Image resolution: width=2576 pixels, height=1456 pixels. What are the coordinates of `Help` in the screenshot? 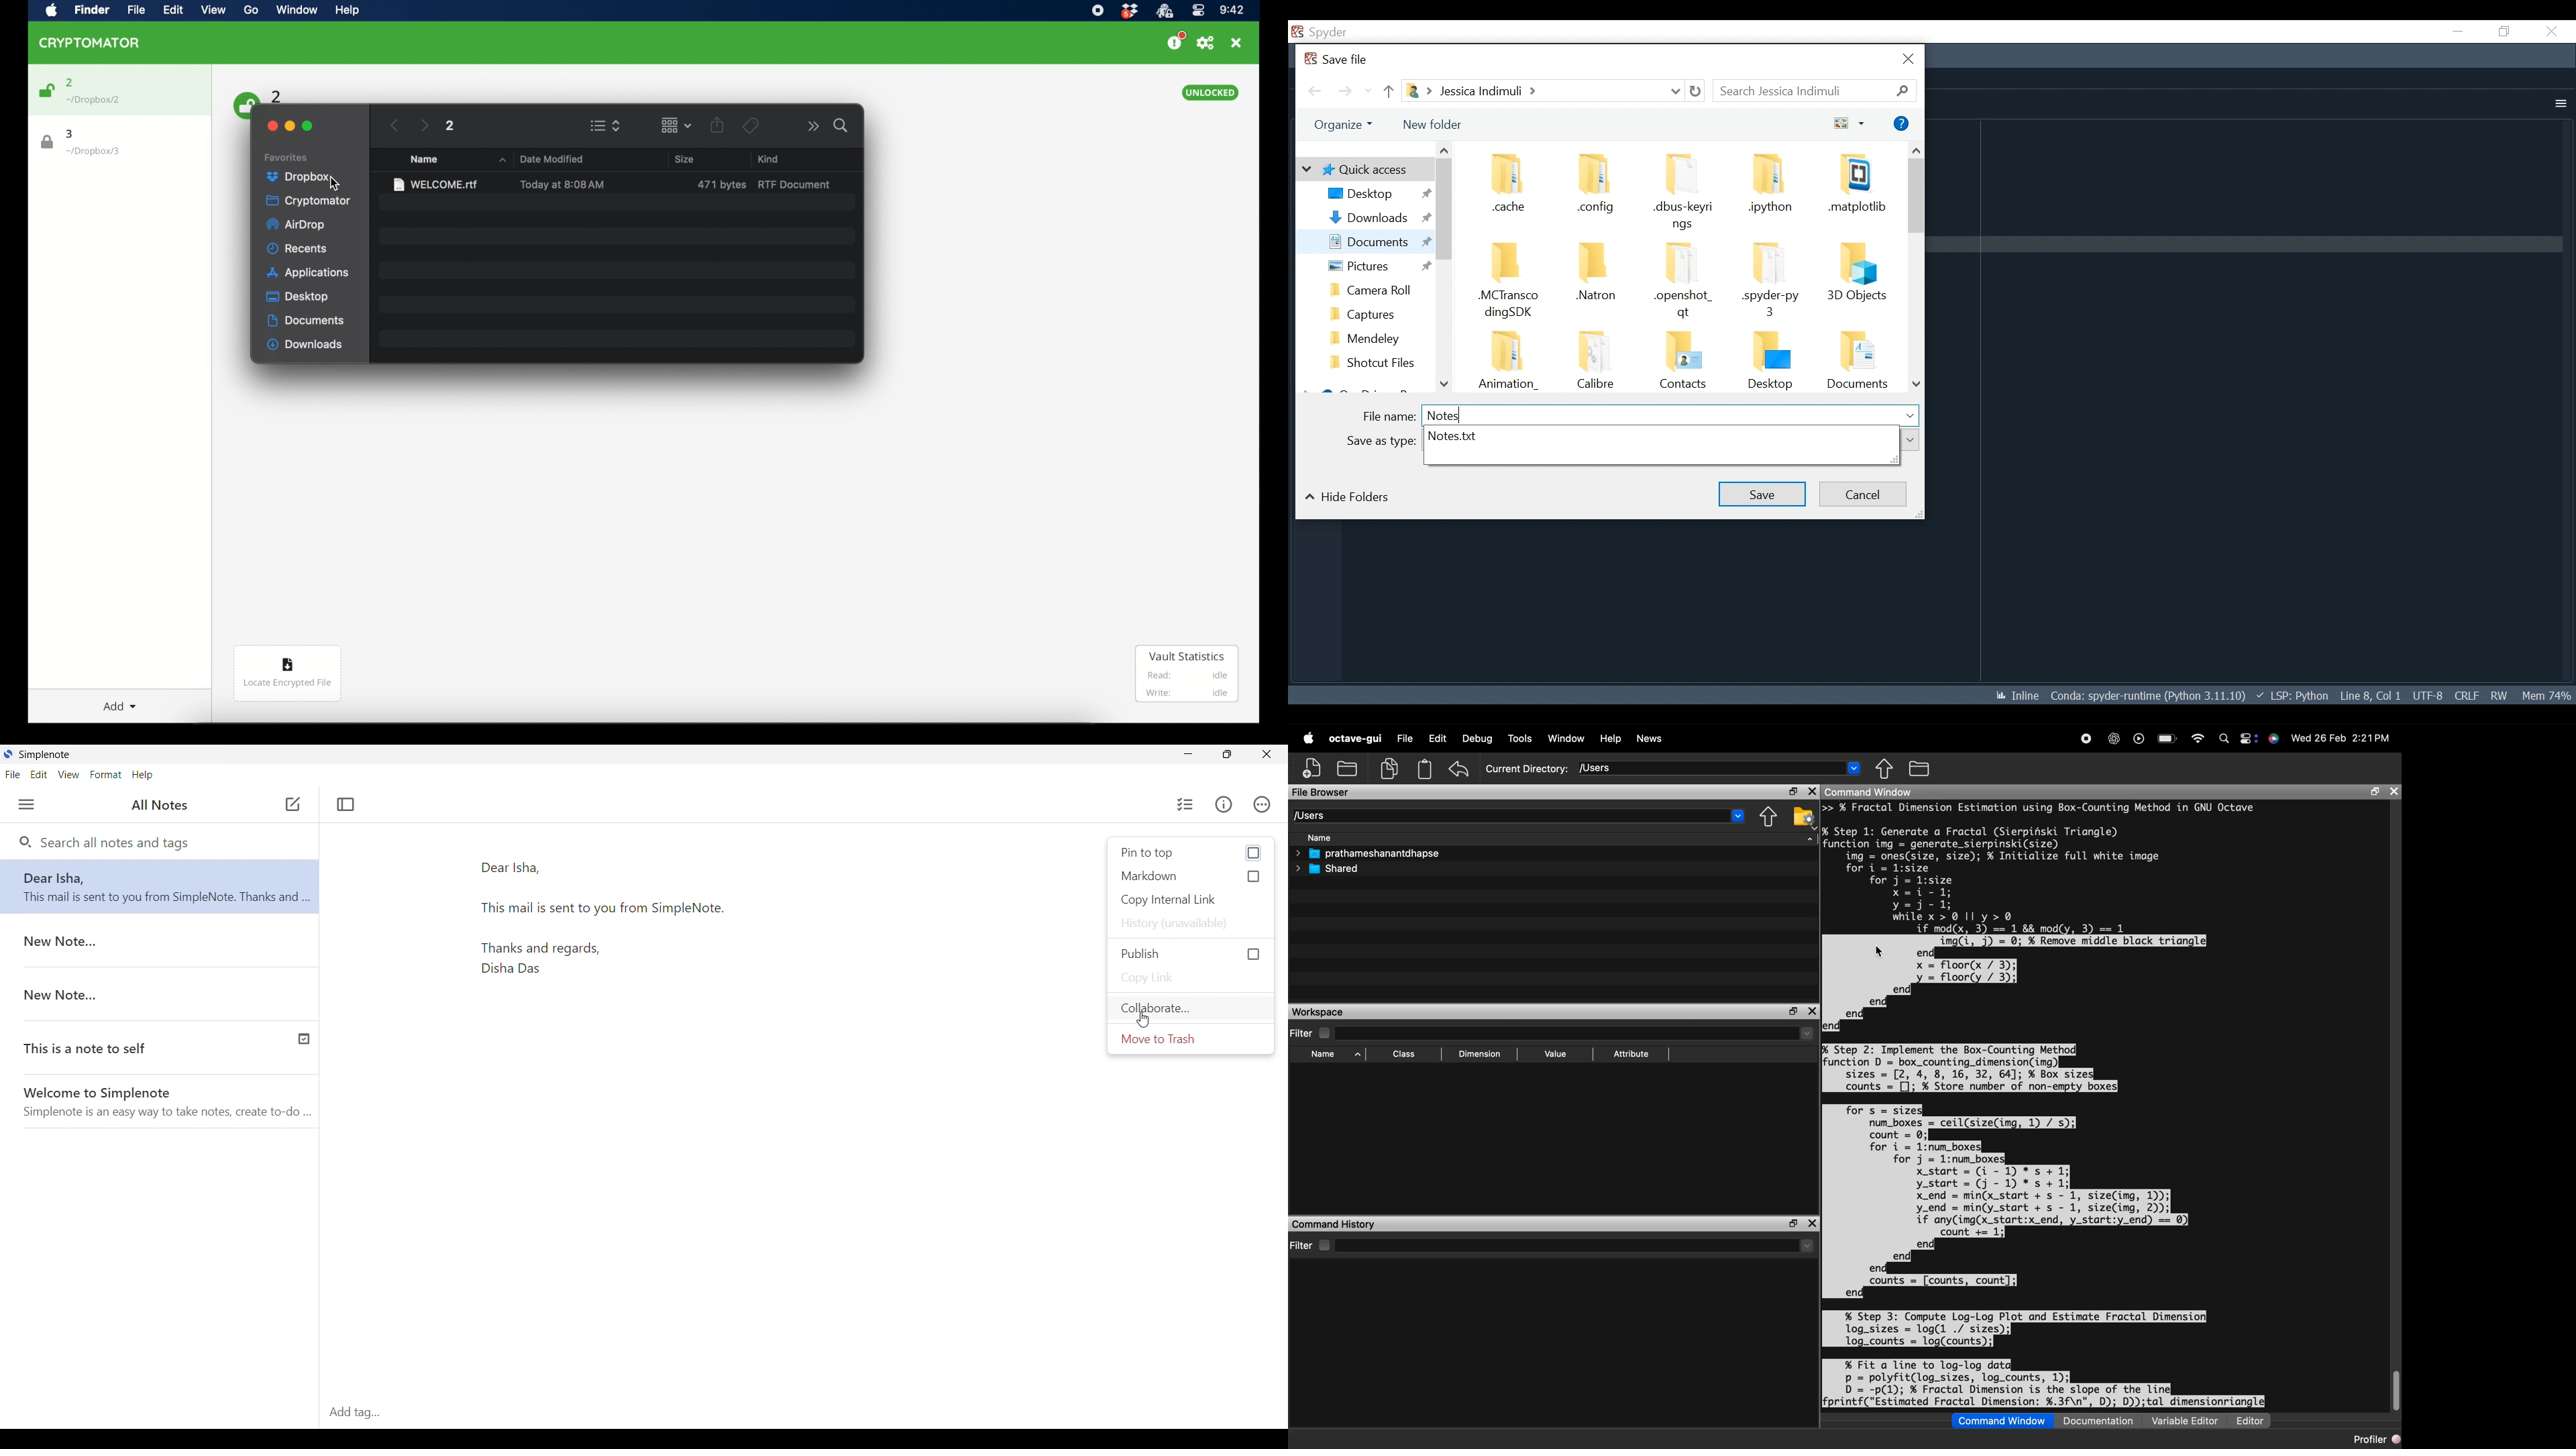 It's located at (143, 775).